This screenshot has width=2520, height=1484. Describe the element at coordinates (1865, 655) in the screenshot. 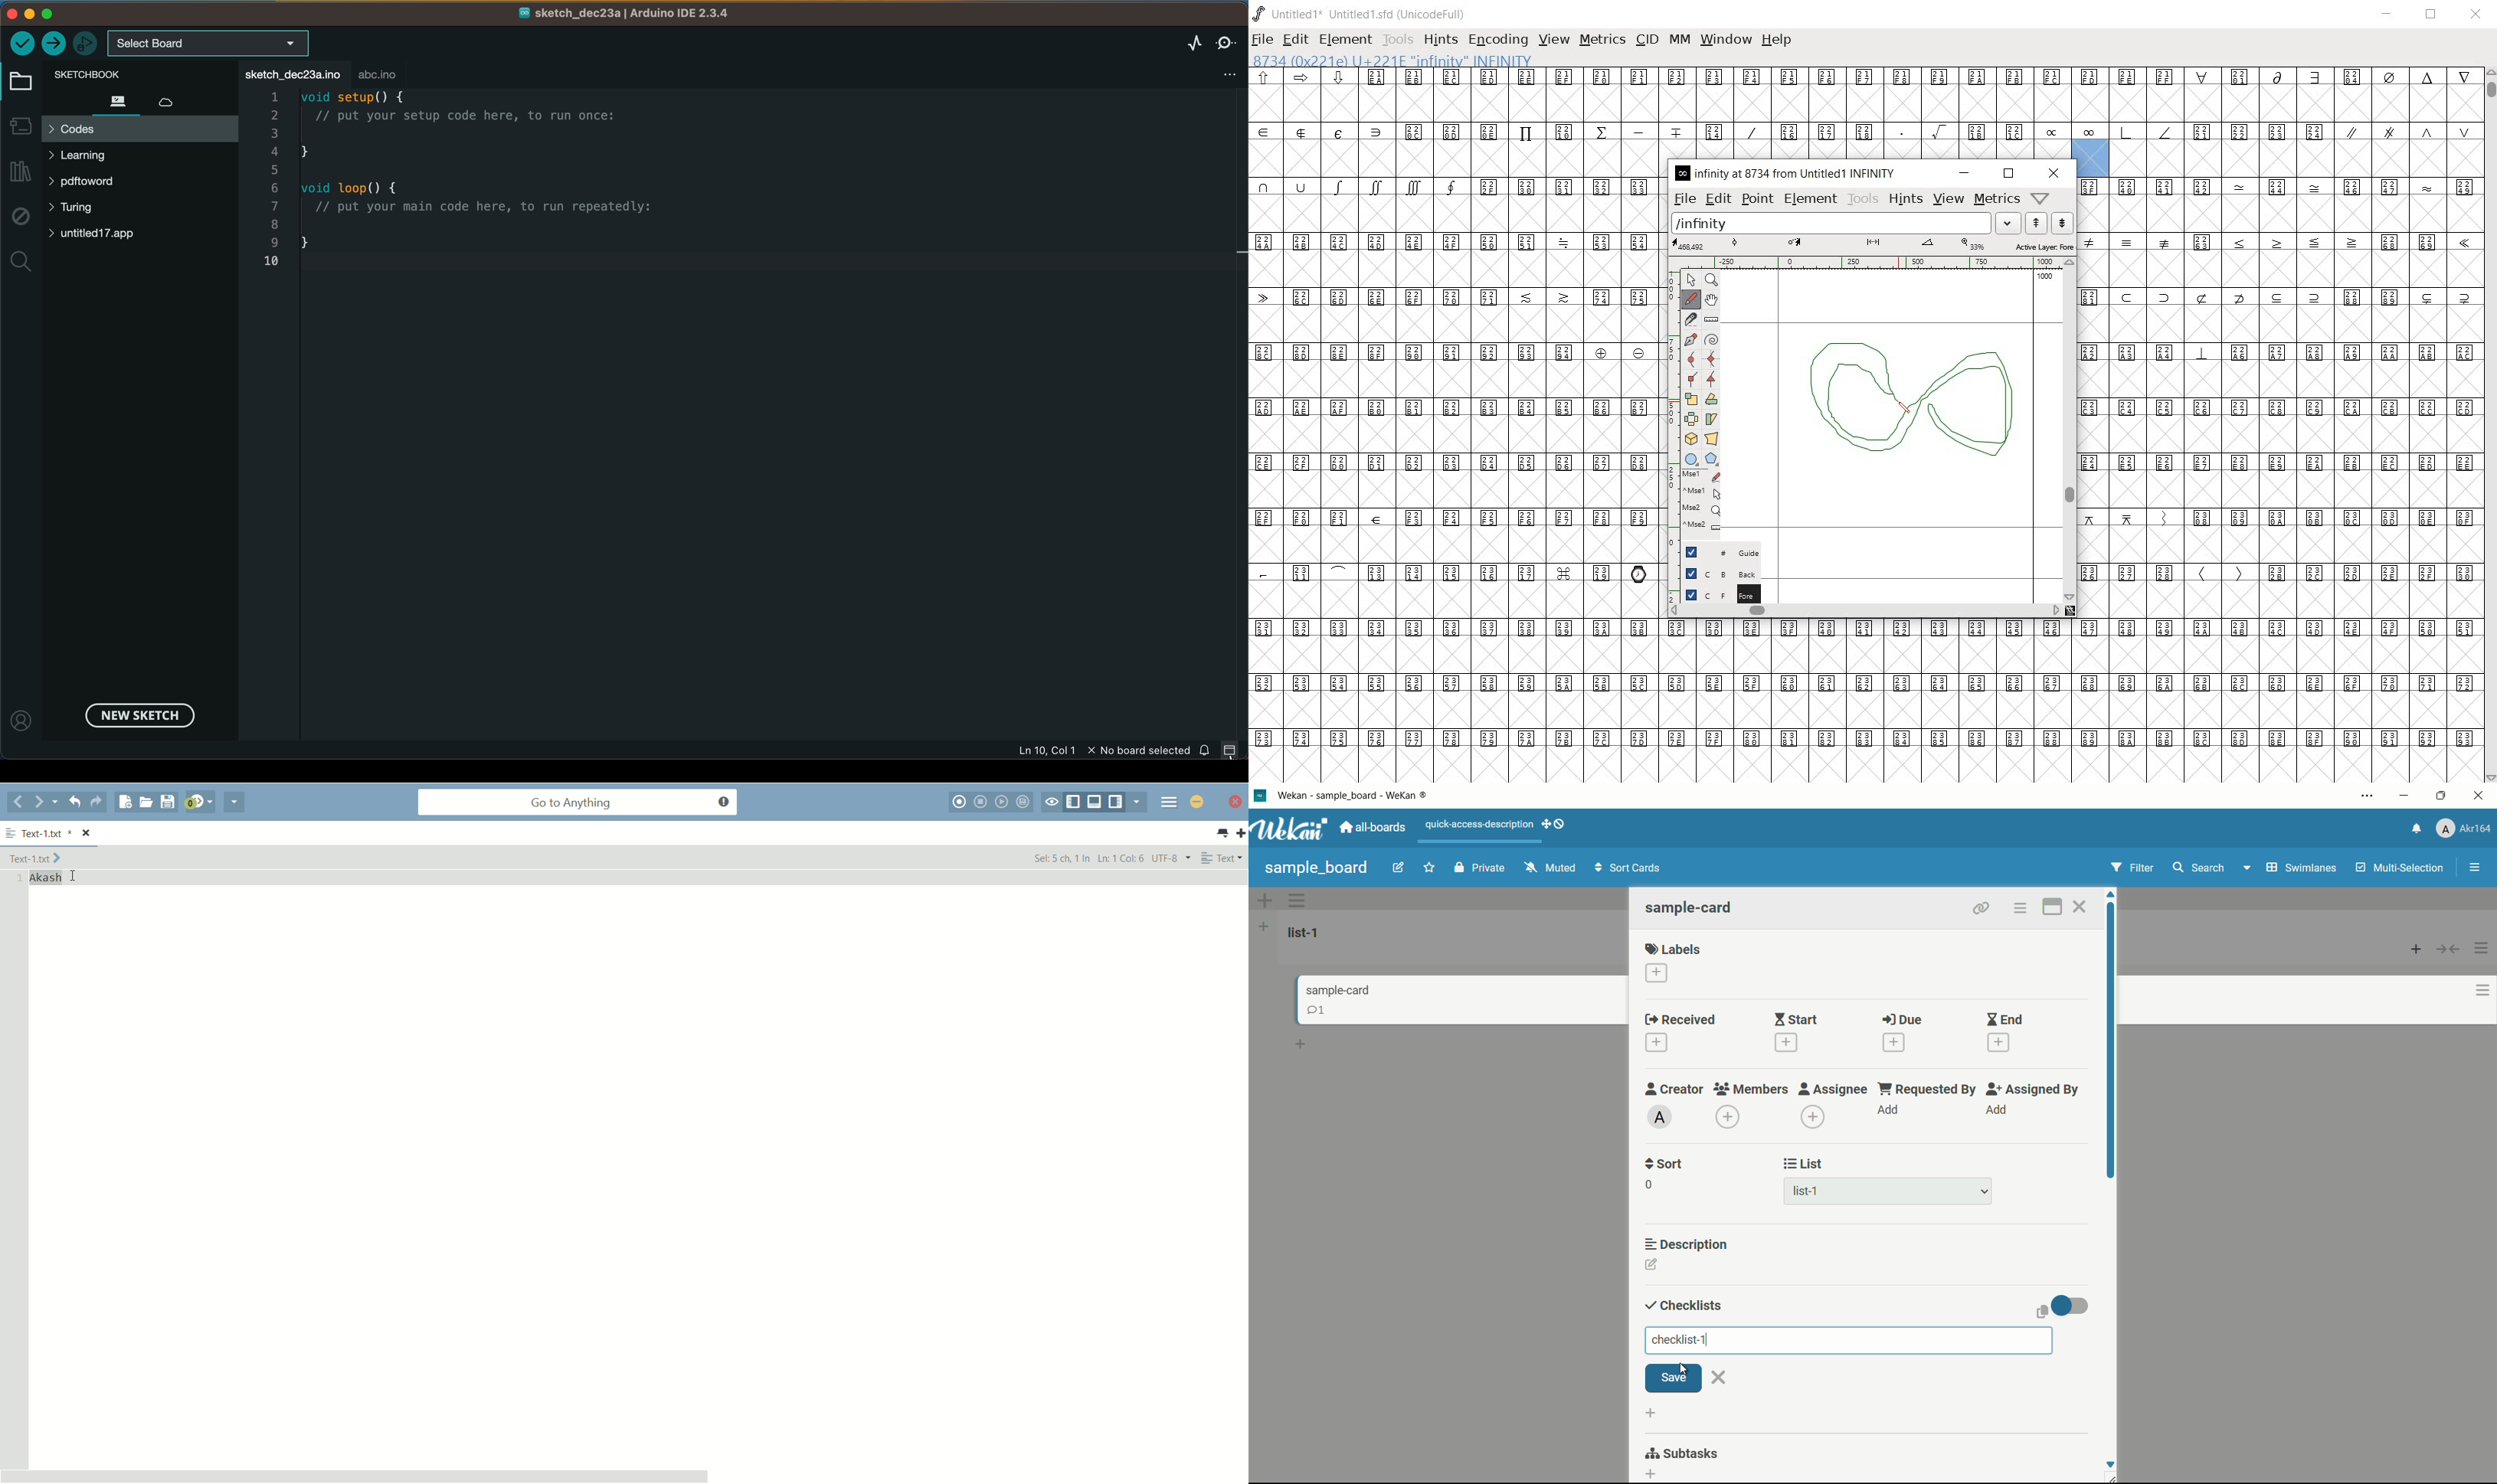

I see `empty glyph slots` at that location.